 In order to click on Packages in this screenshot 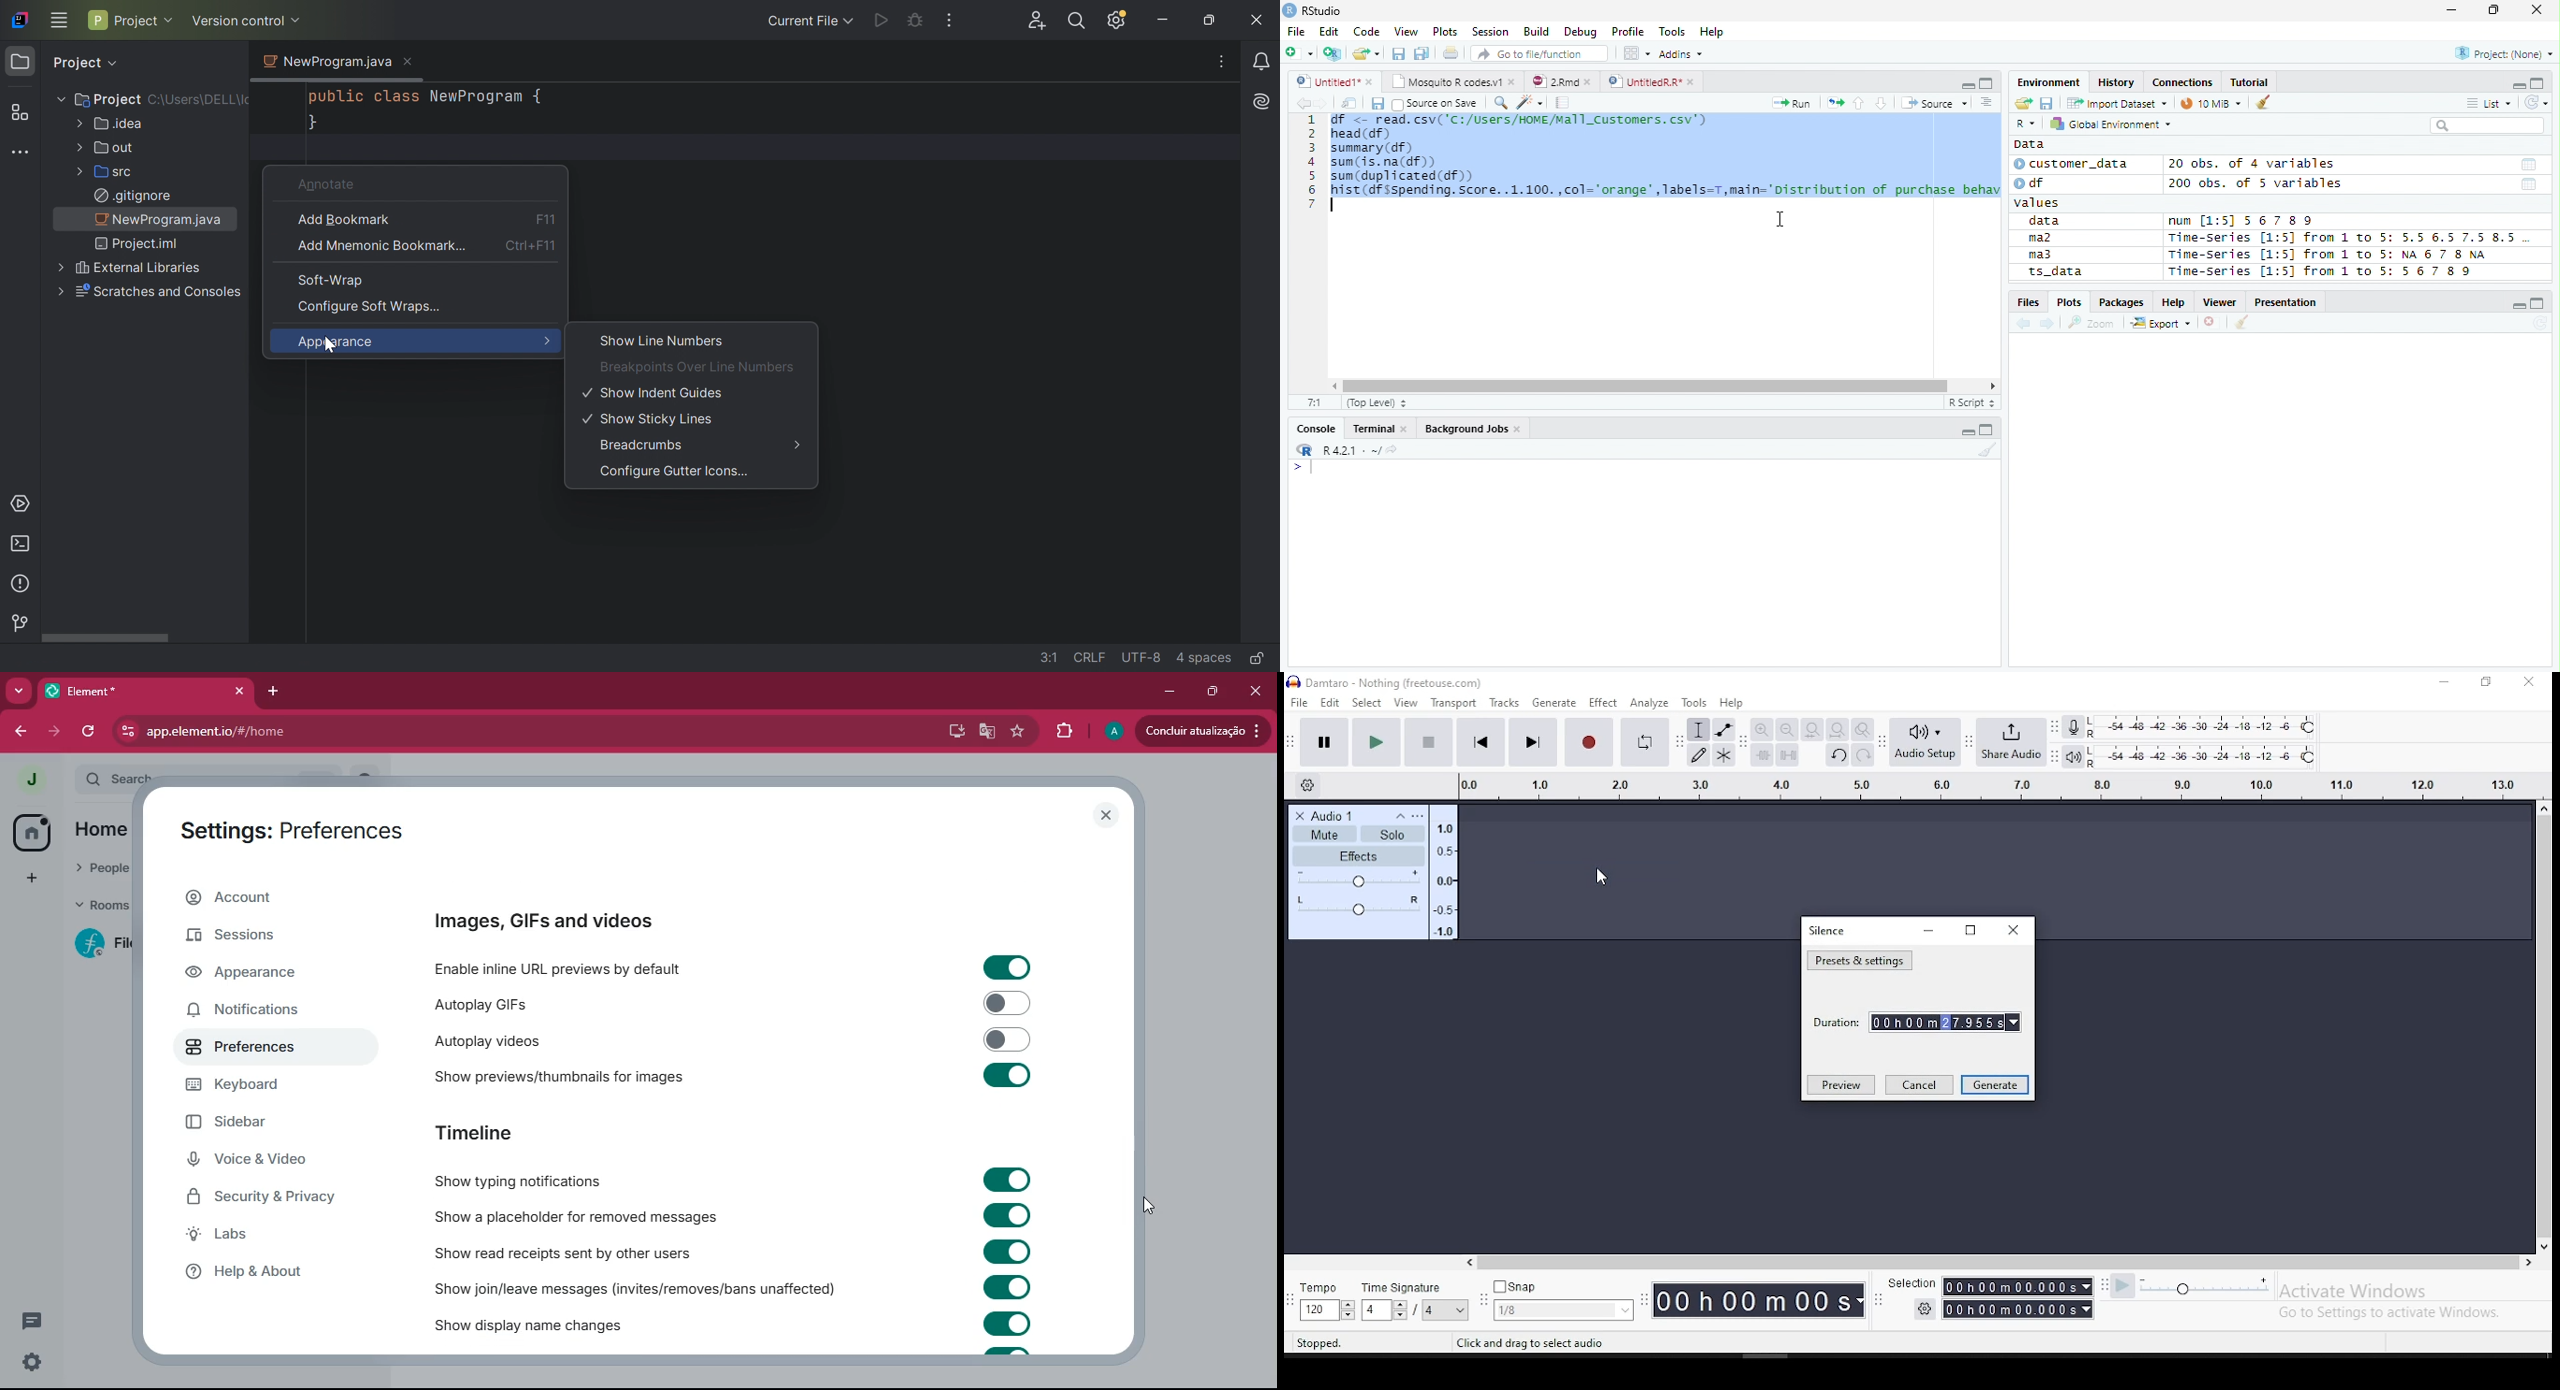, I will do `click(2121, 304)`.